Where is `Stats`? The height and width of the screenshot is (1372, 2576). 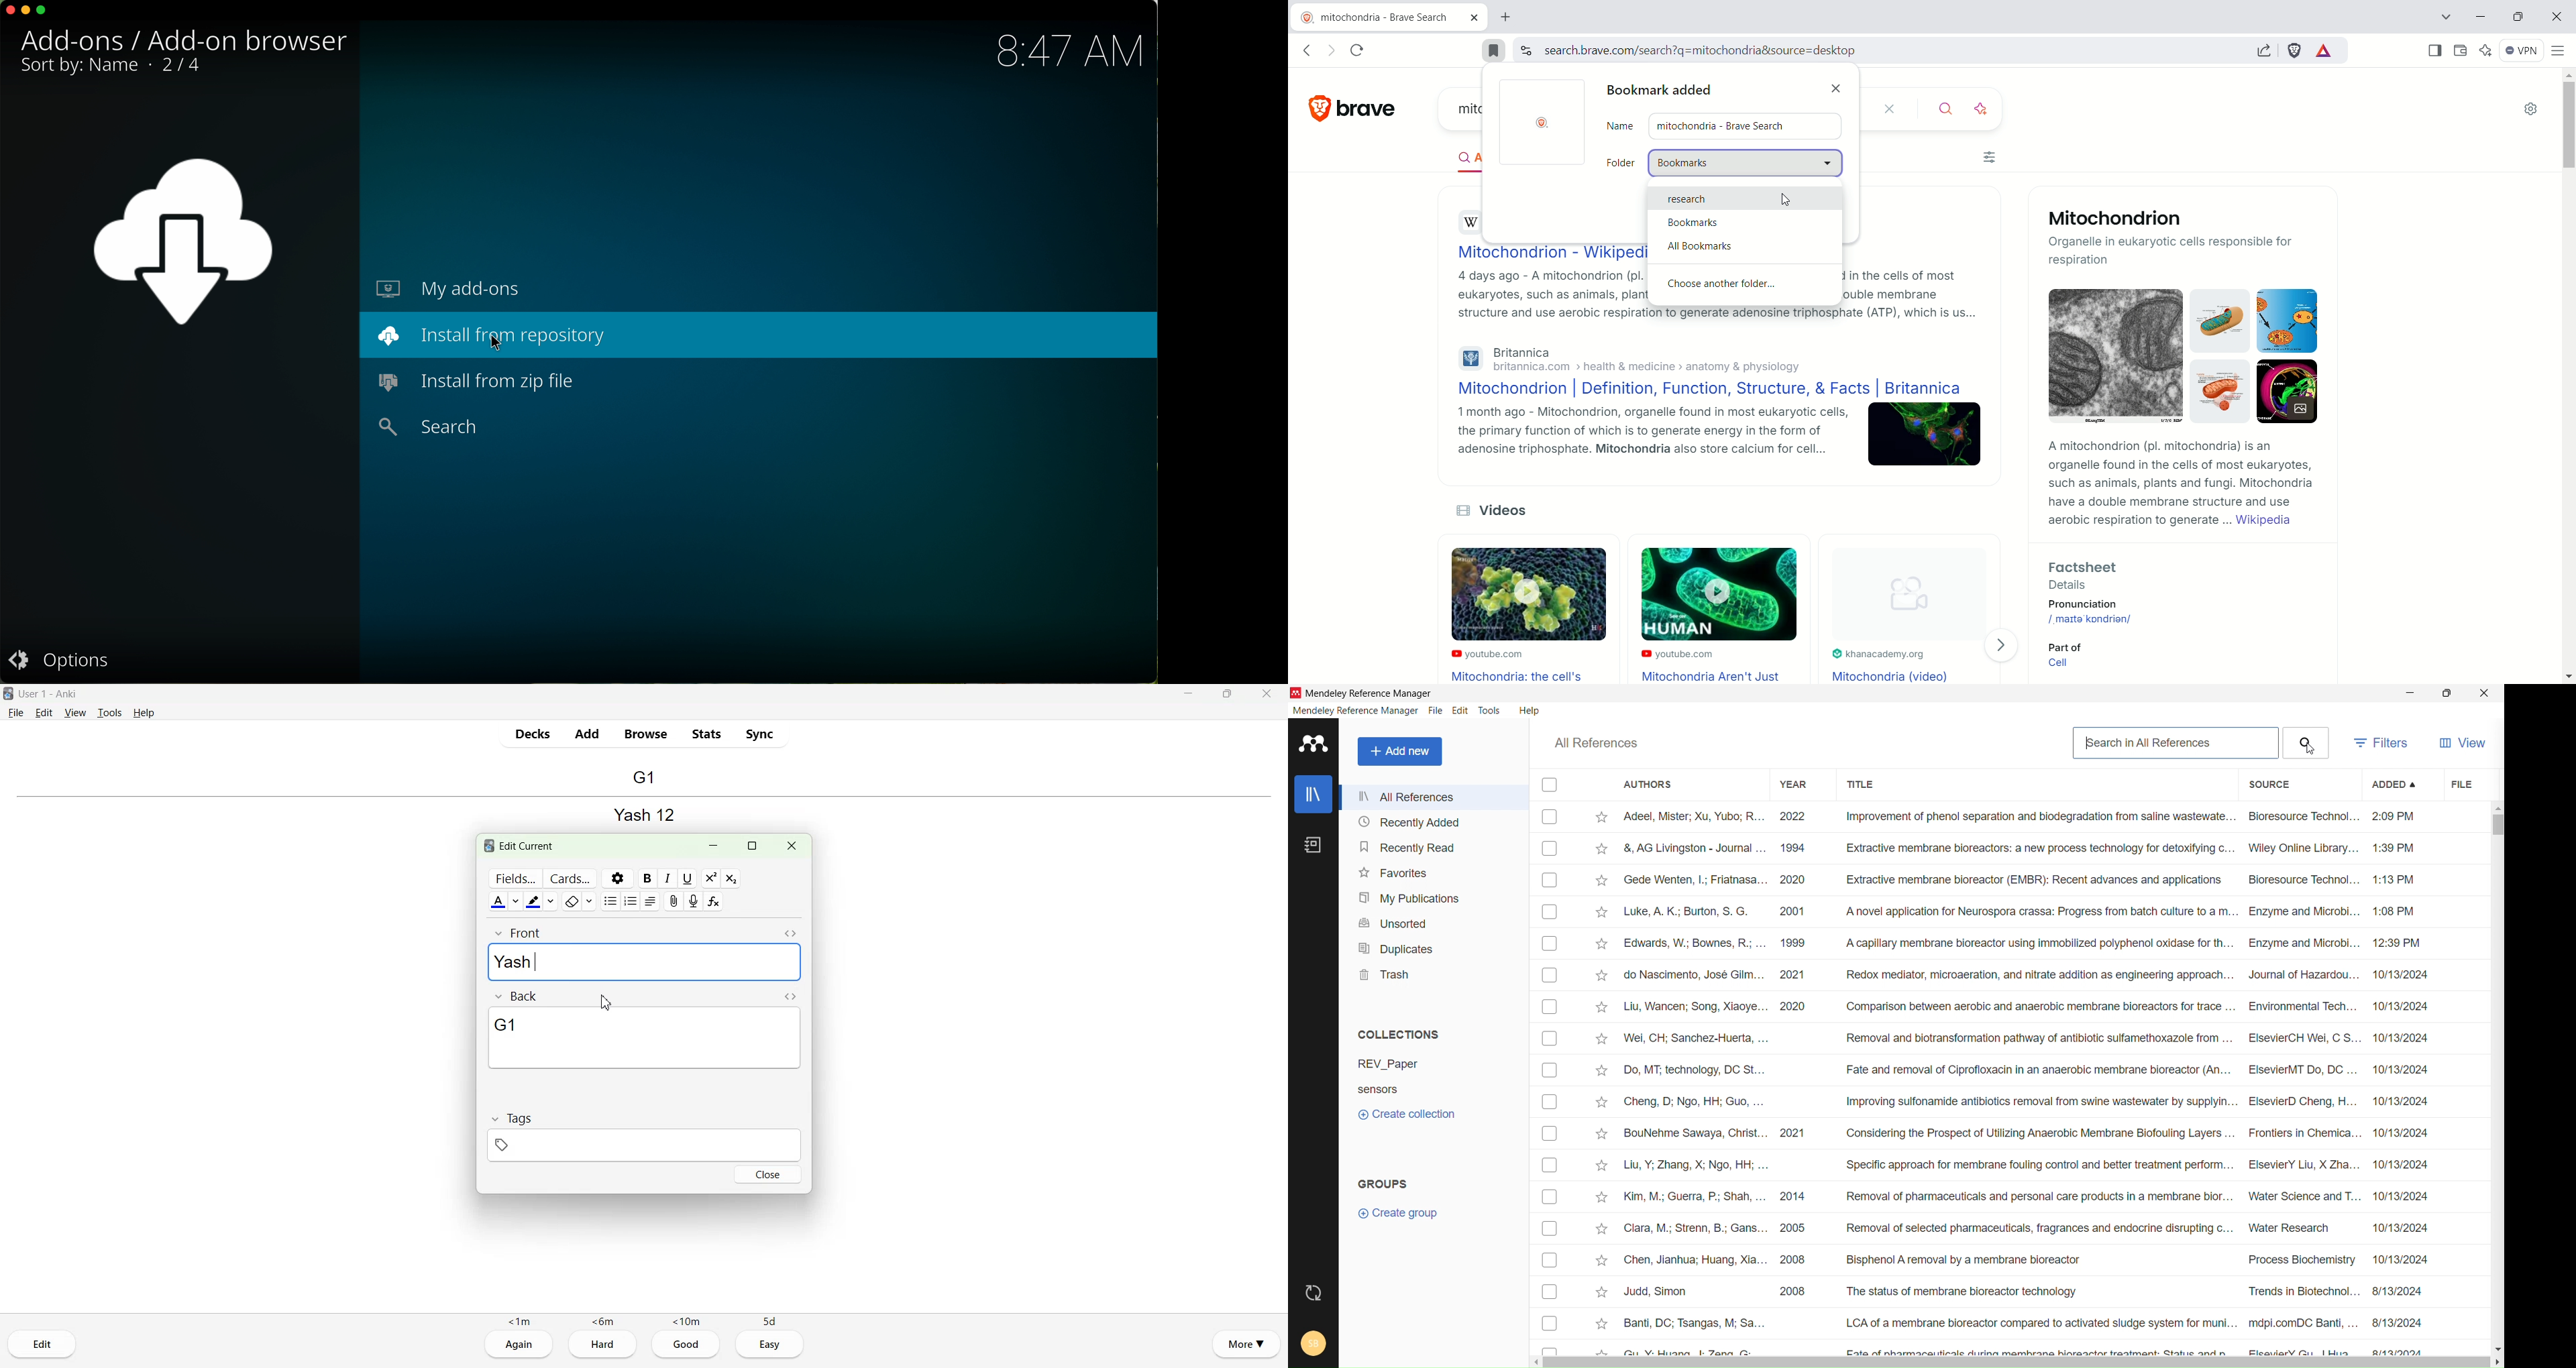 Stats is located at coordinates (705, 734).